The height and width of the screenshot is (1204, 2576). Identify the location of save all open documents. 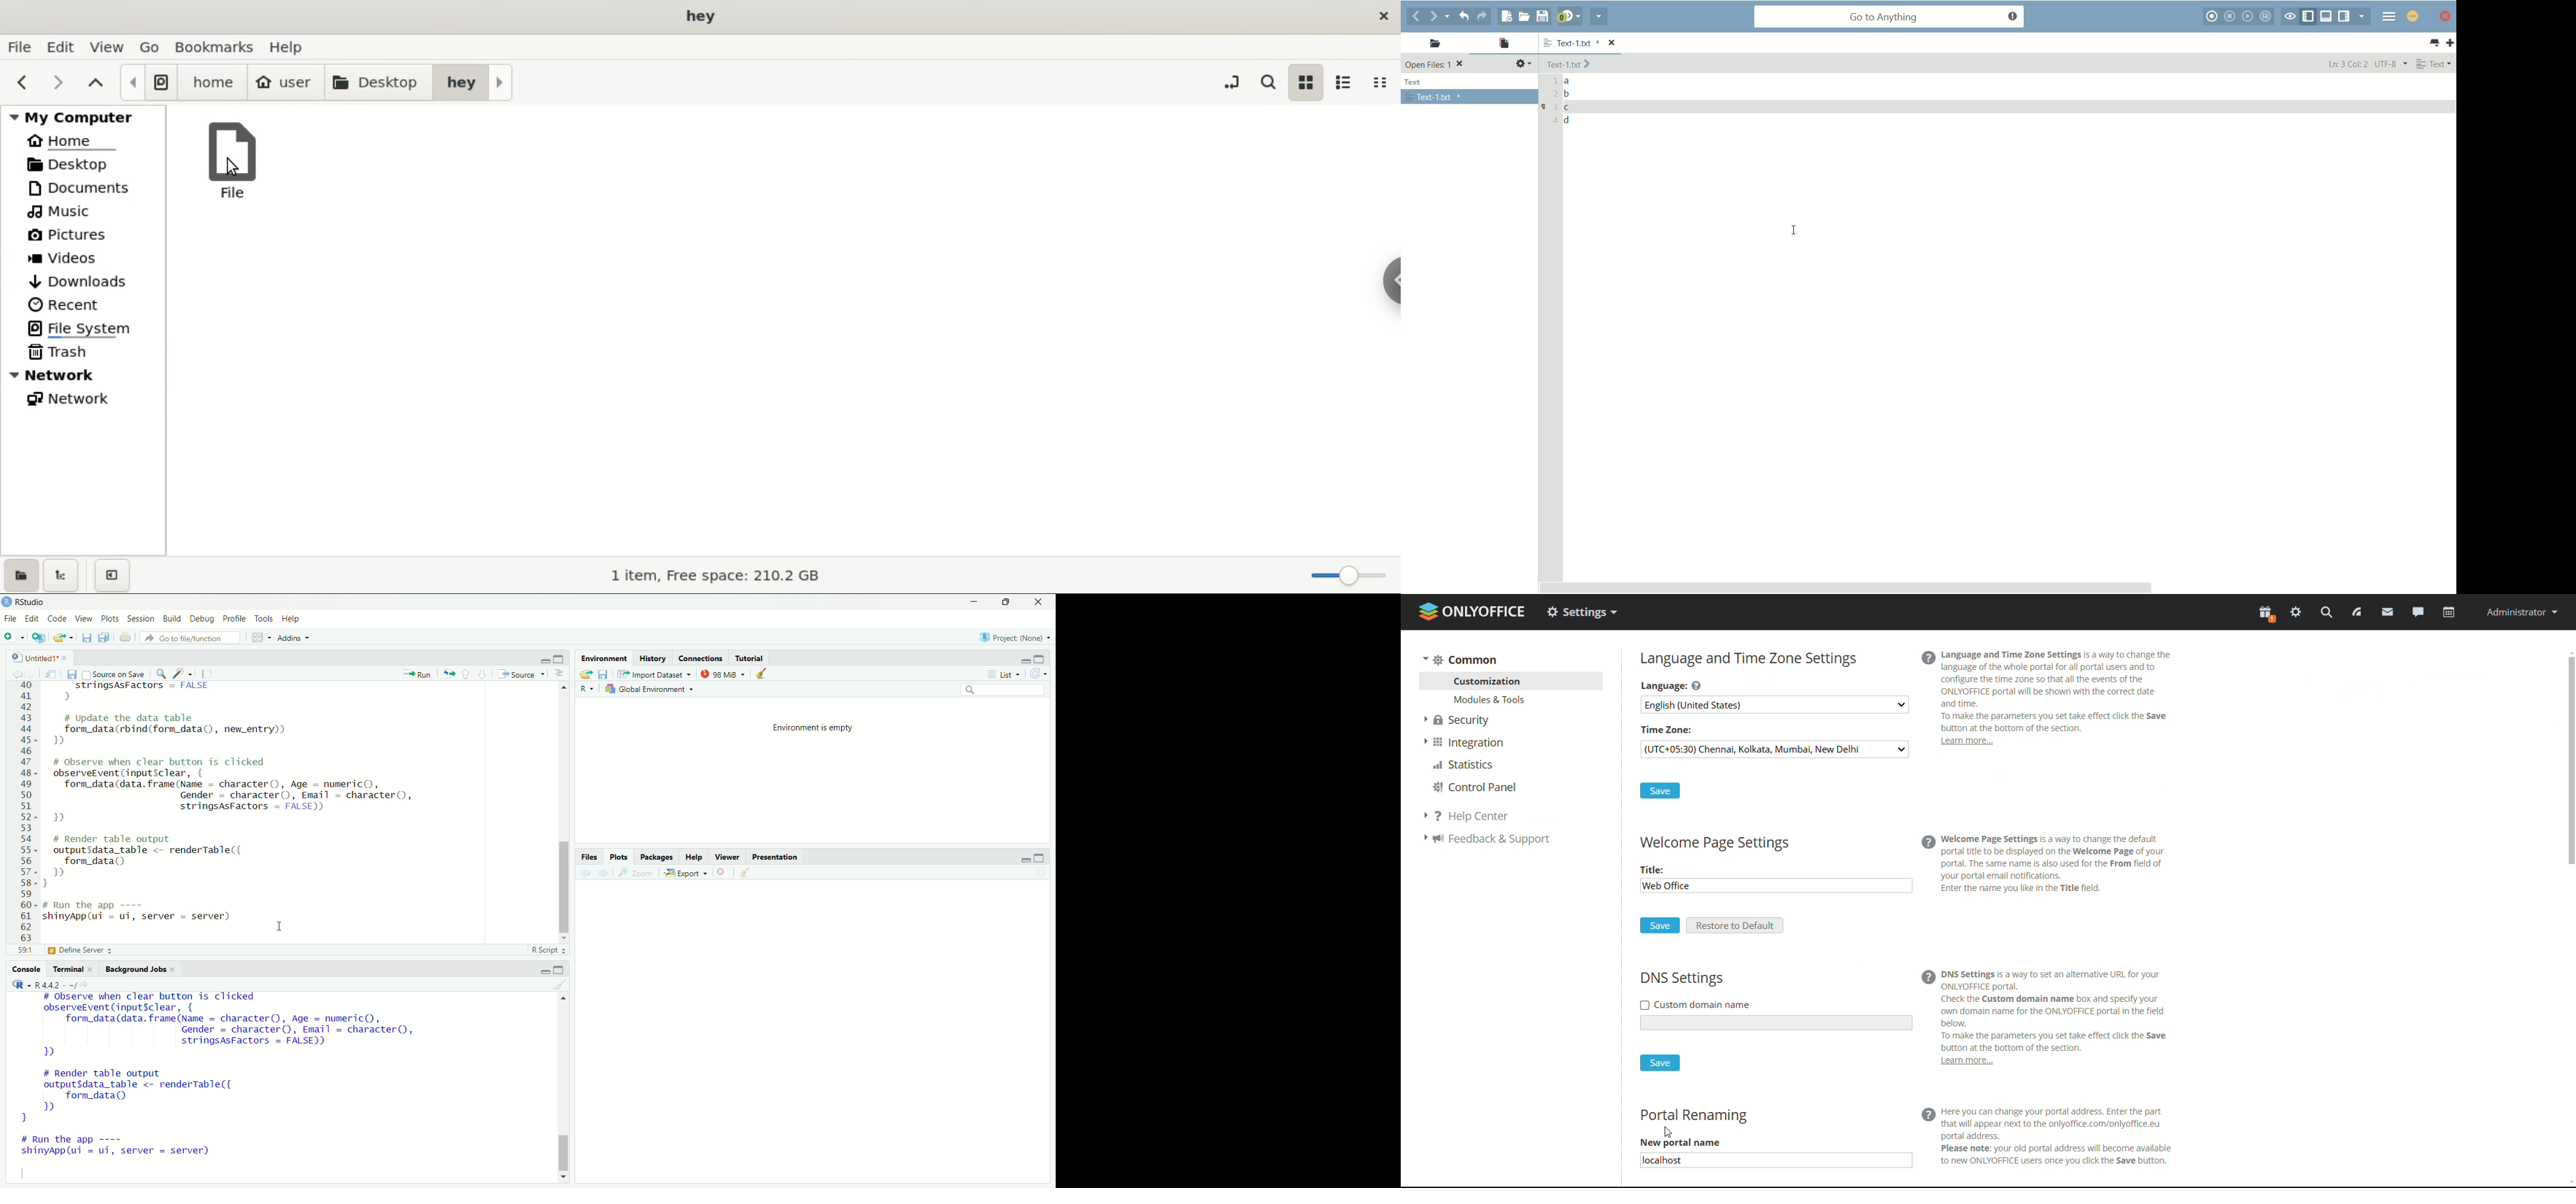
(104, 637).